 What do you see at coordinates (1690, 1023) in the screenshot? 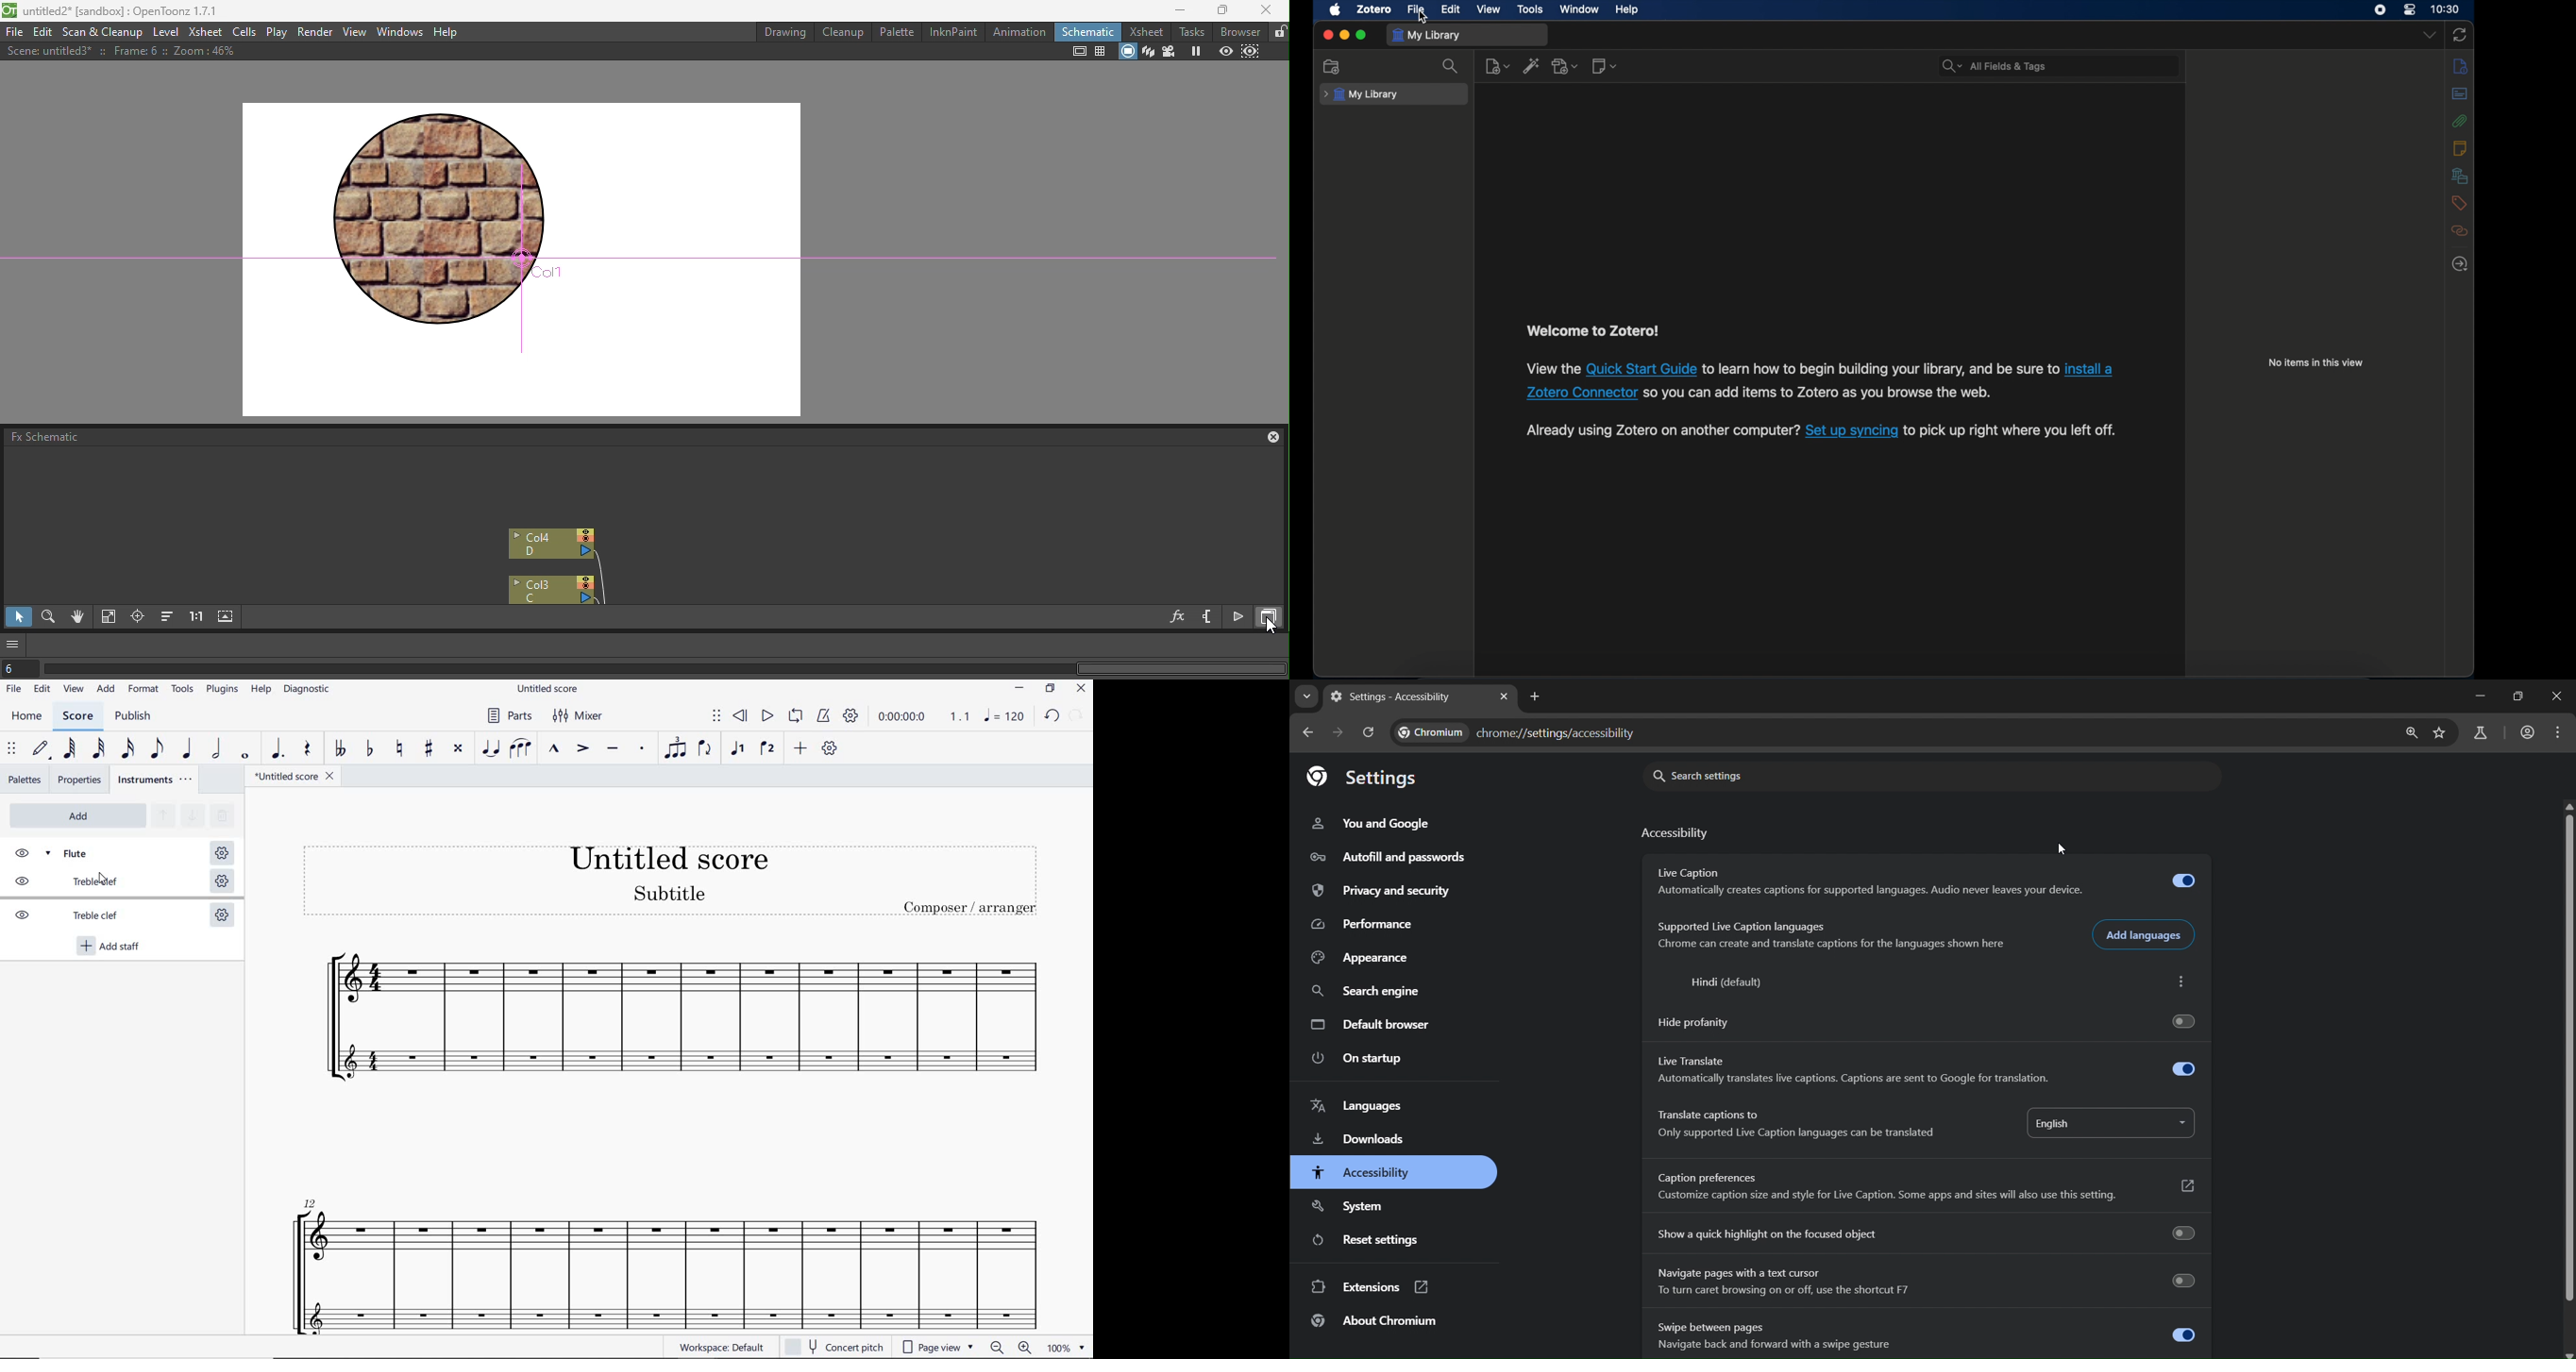
I see `Hide profanity` at bounding box center [1690, 1023].